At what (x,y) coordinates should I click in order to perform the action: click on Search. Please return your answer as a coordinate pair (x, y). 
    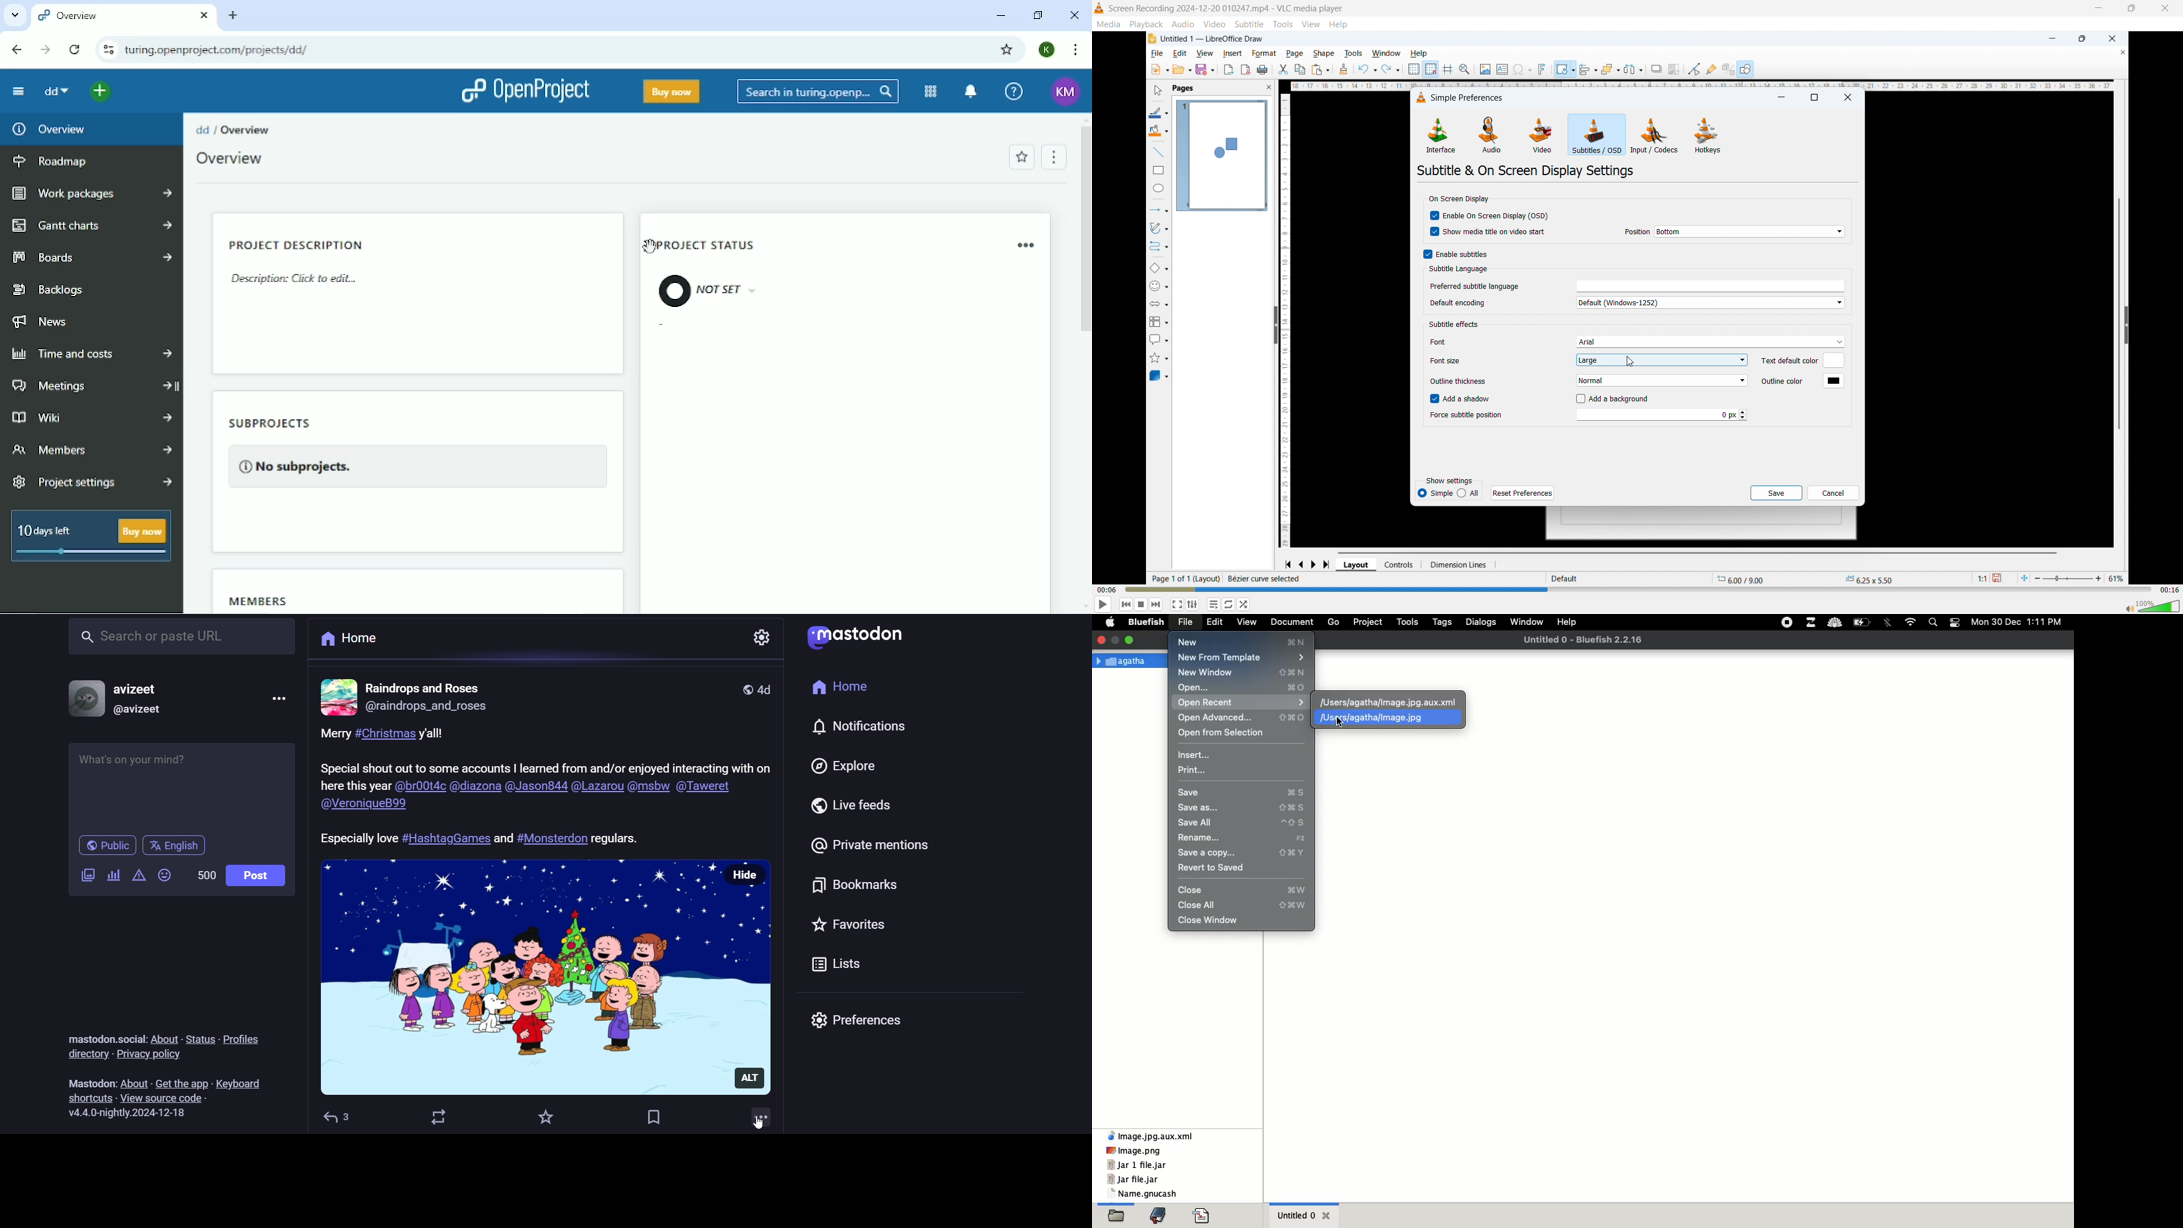
    Looking at the image, I should click on (818, 91).